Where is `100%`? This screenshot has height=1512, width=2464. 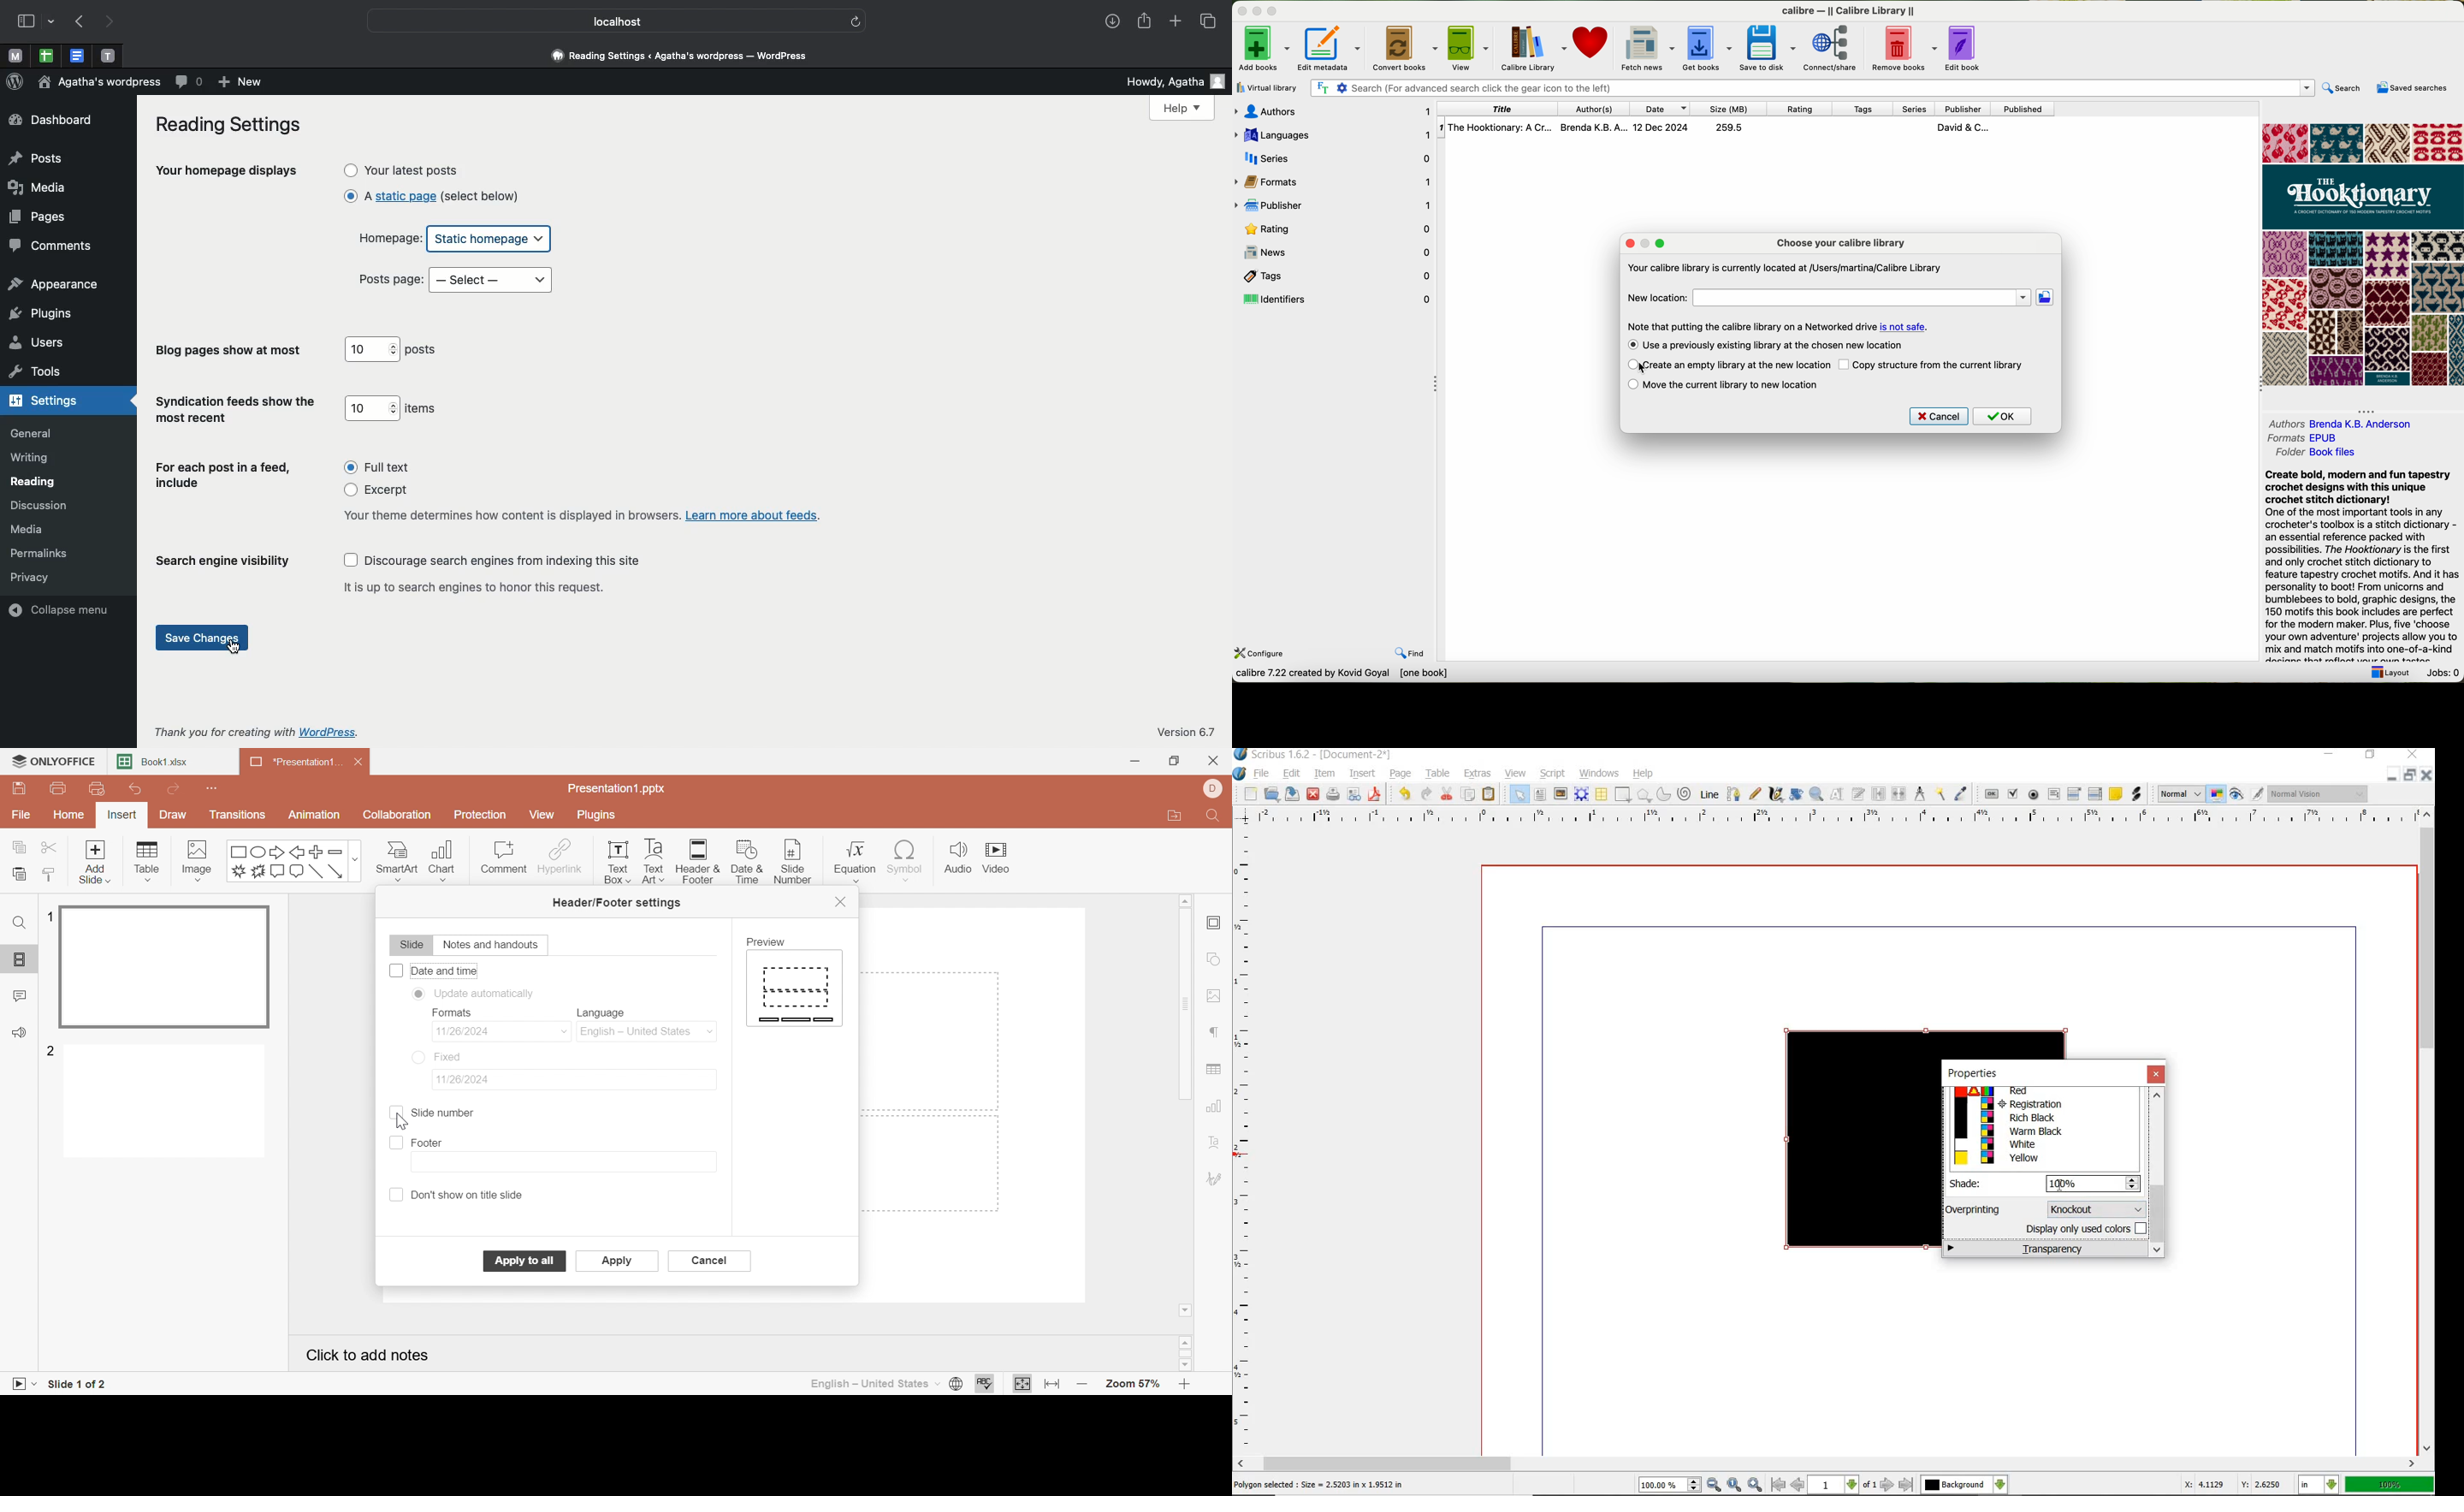 100% is located at coordinates (2389, 1485).